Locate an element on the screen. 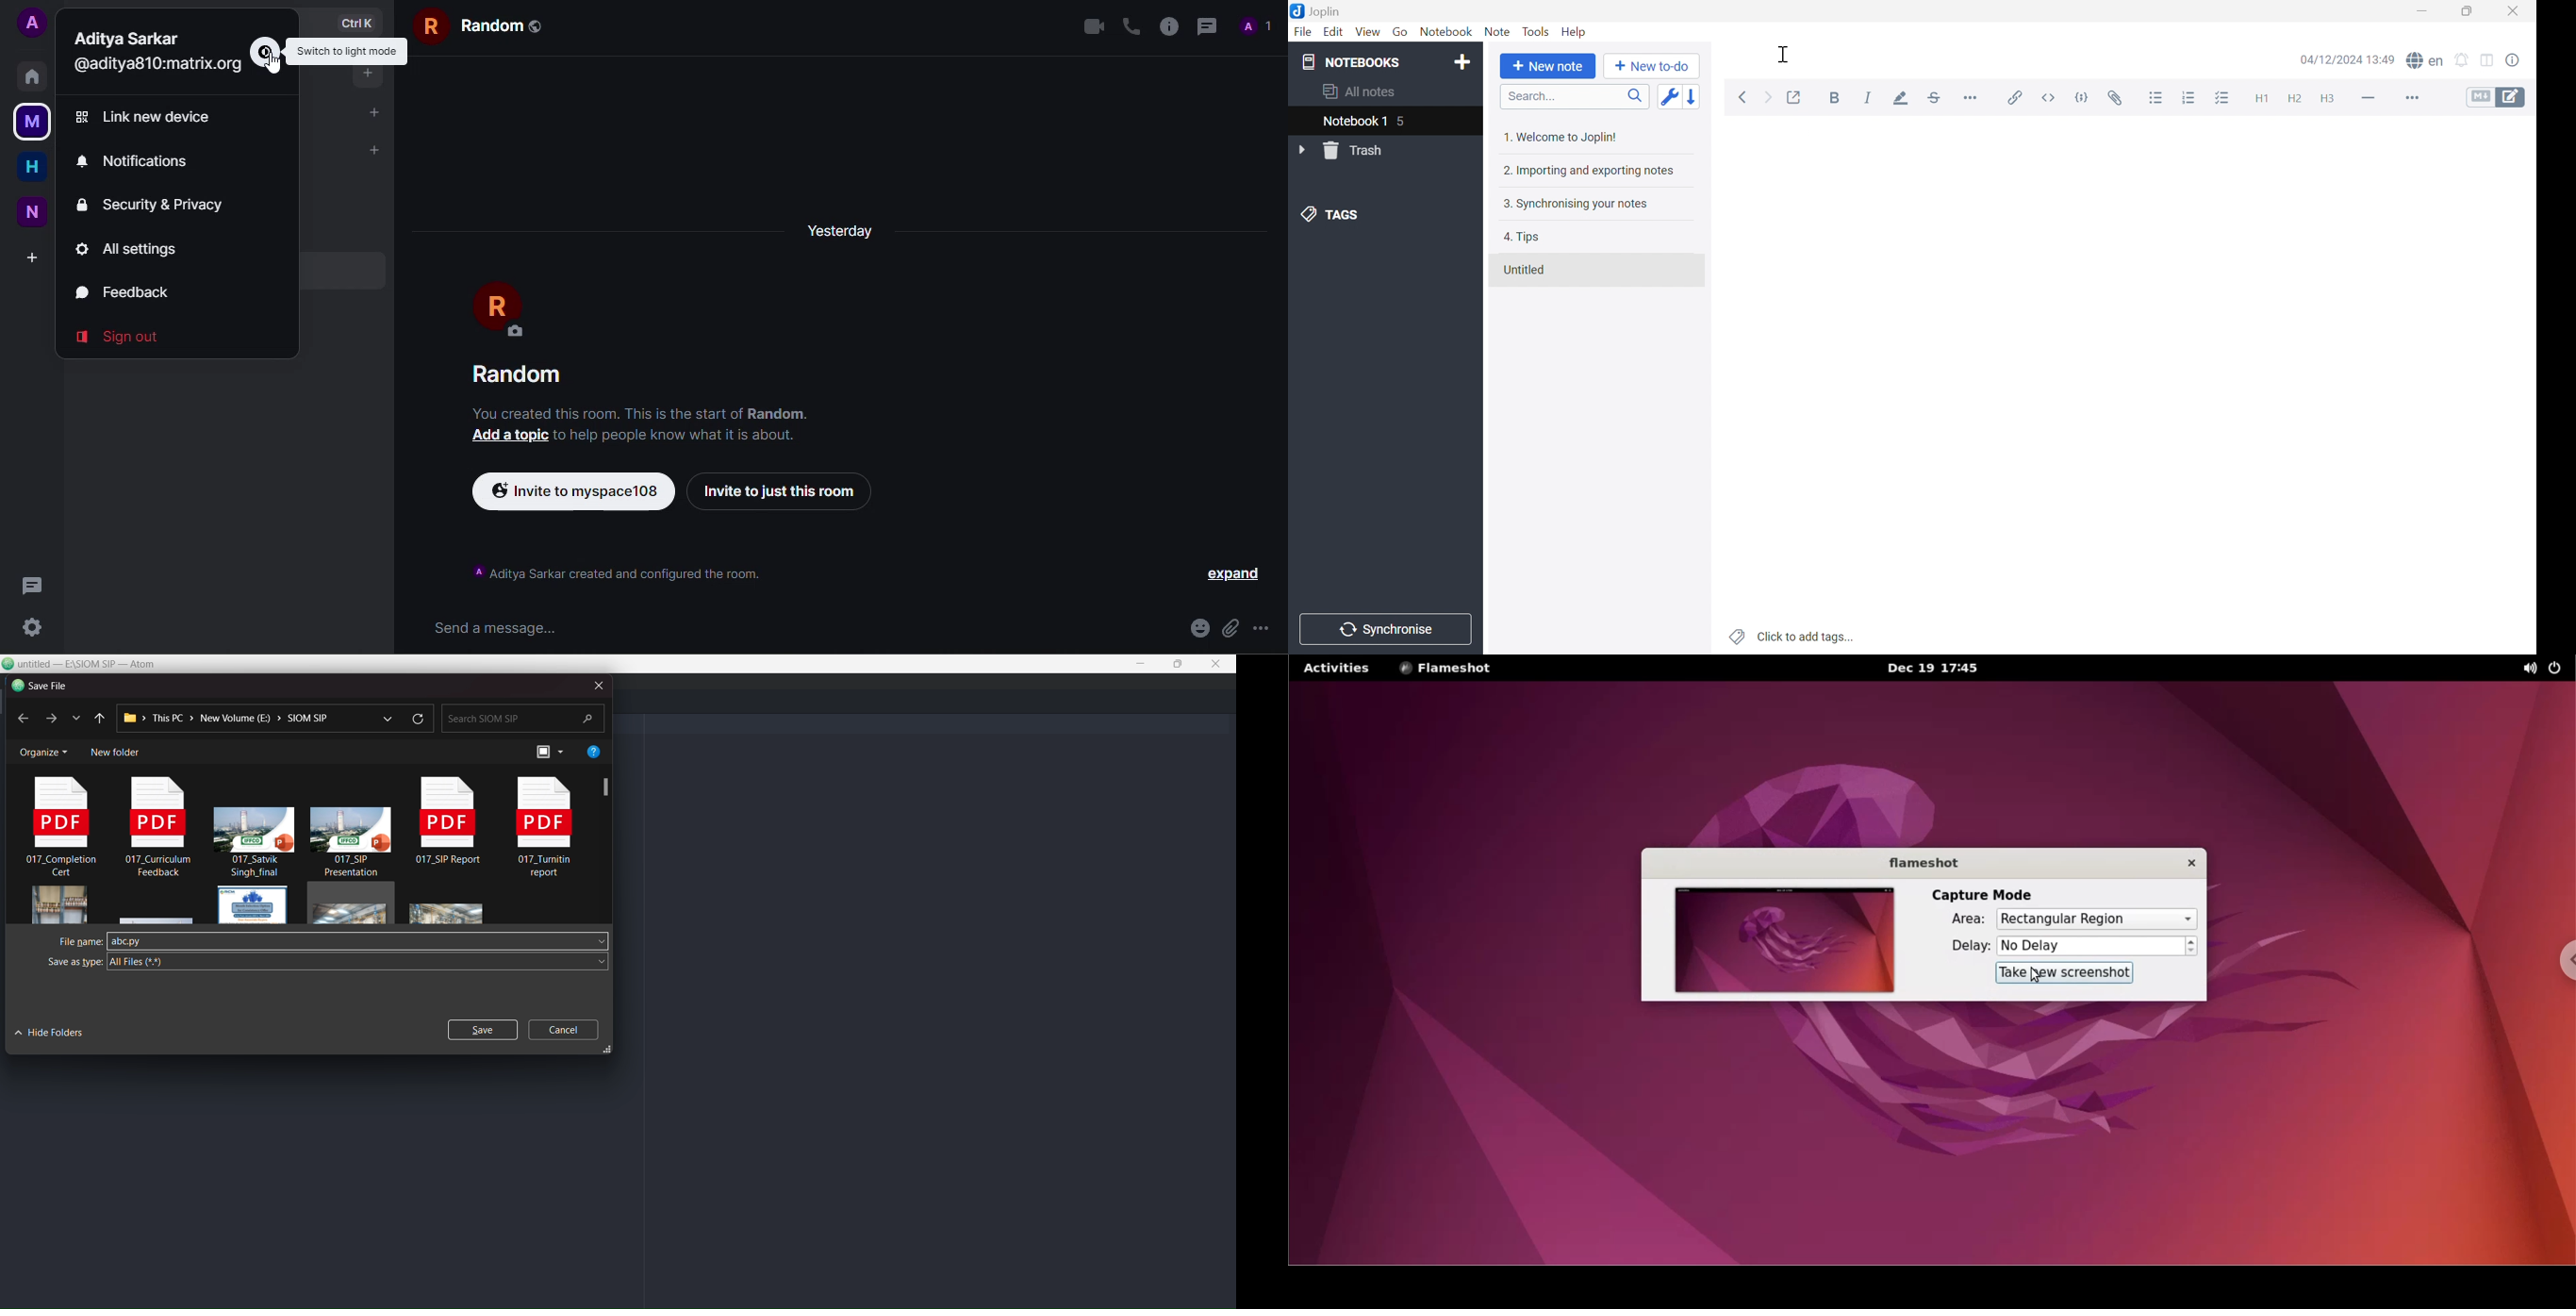 This screenshot has width=2576, height=1316. Bold is located at coordinates (1837, 98).